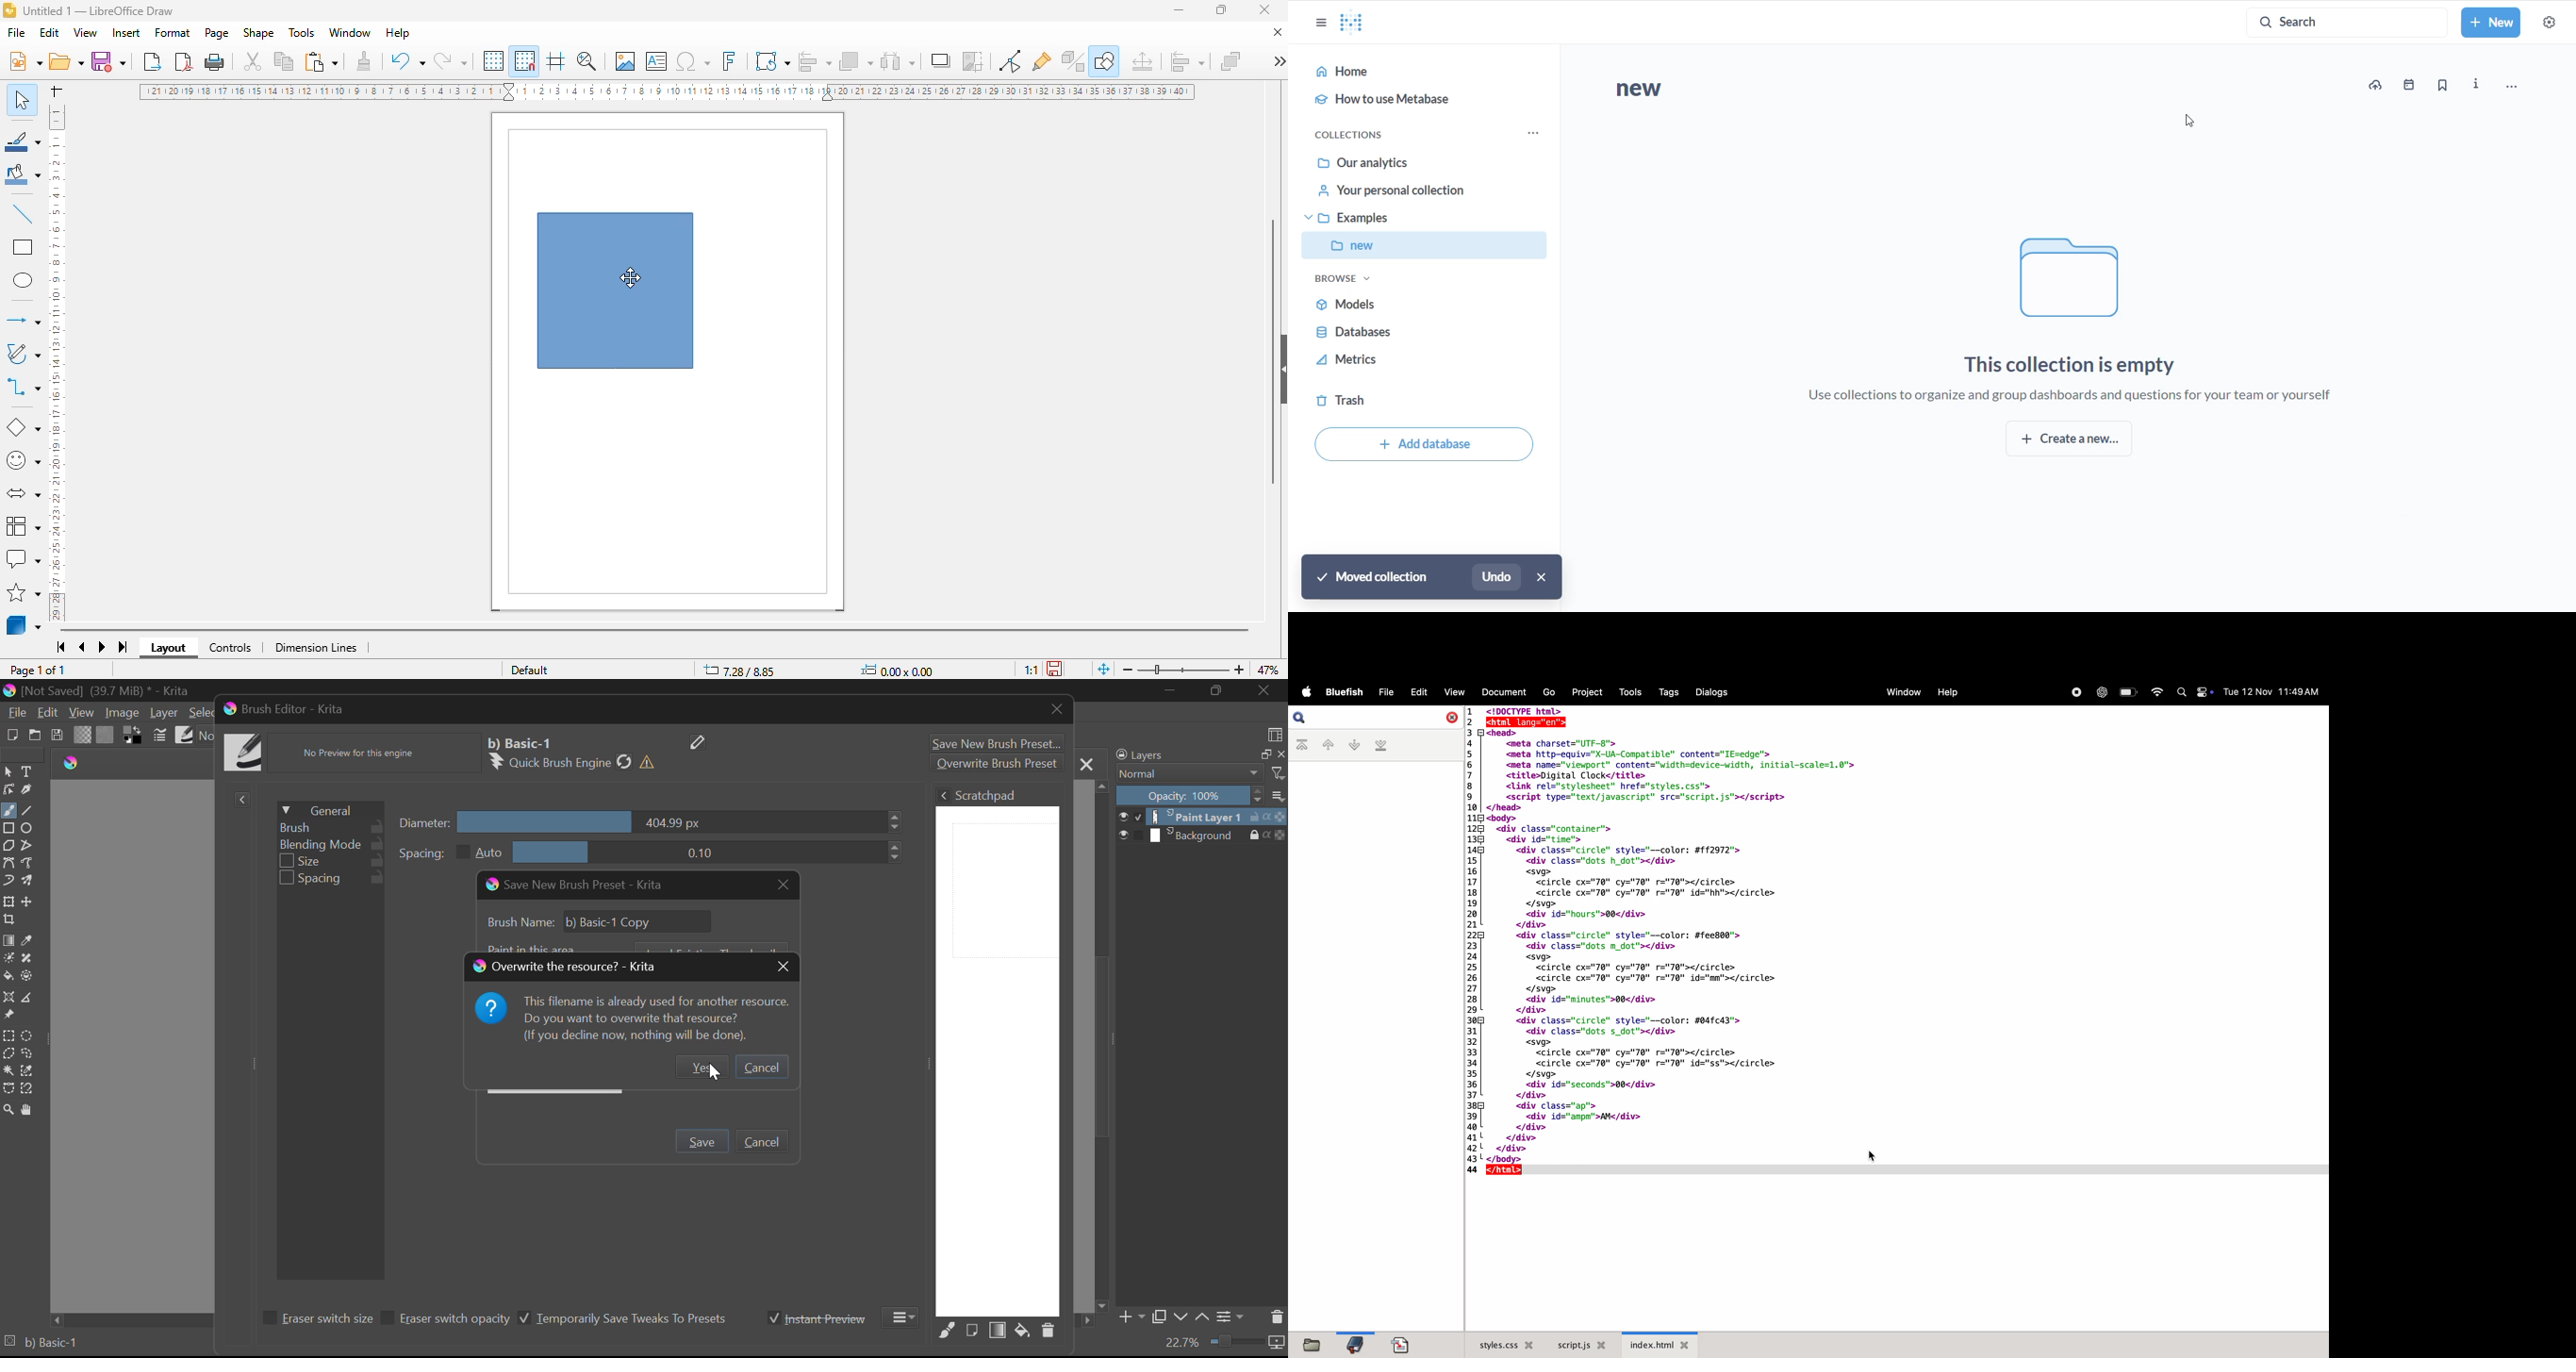 The image size is (2576, 1372). I want to click on Add Layer, so click(1131, 1318).